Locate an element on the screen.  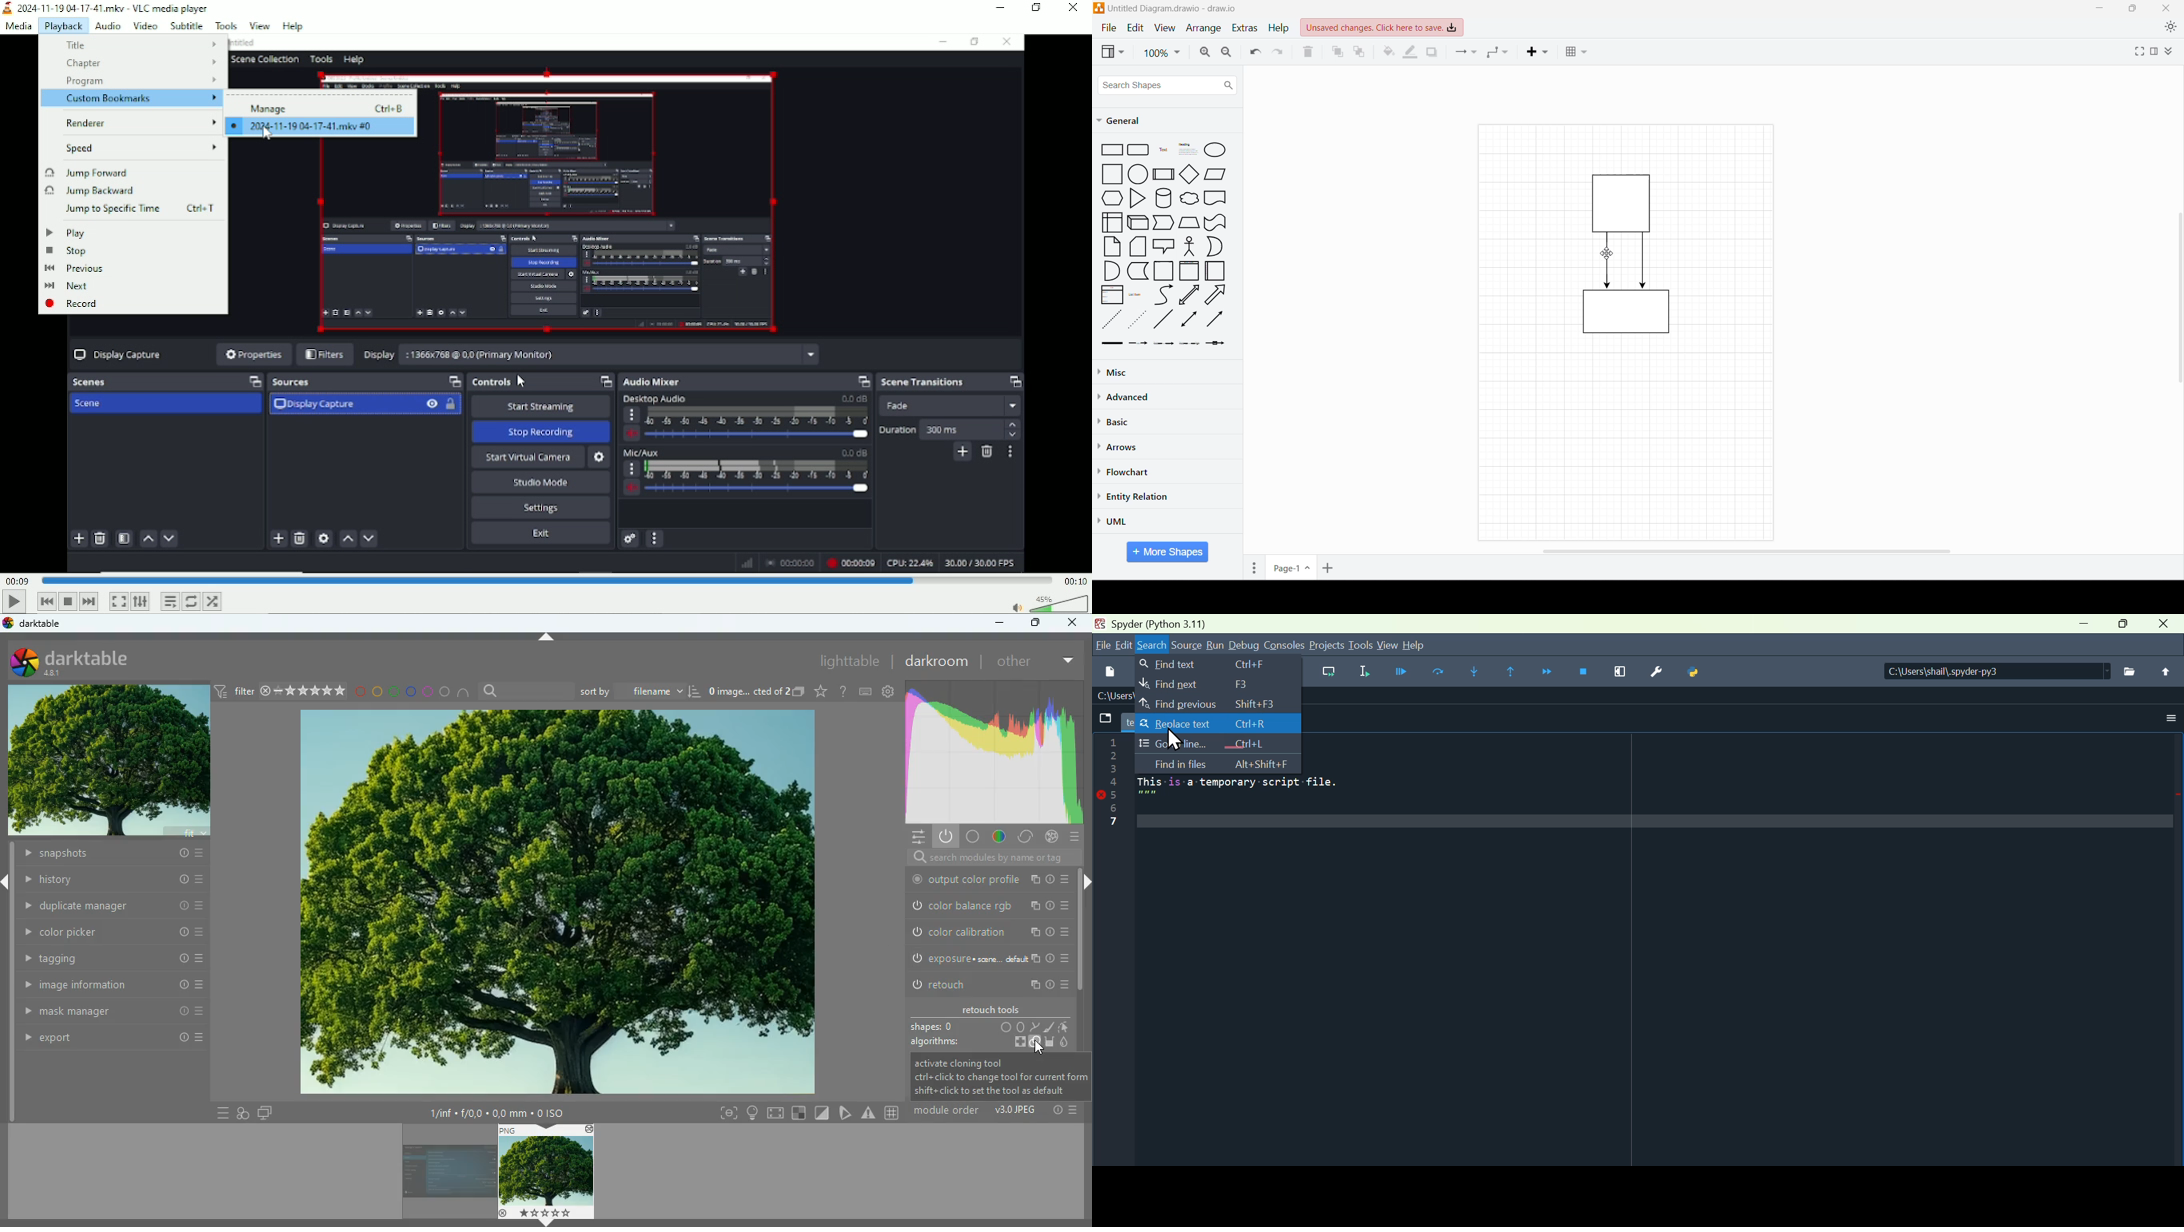
power is located at coordinates (945, 838).